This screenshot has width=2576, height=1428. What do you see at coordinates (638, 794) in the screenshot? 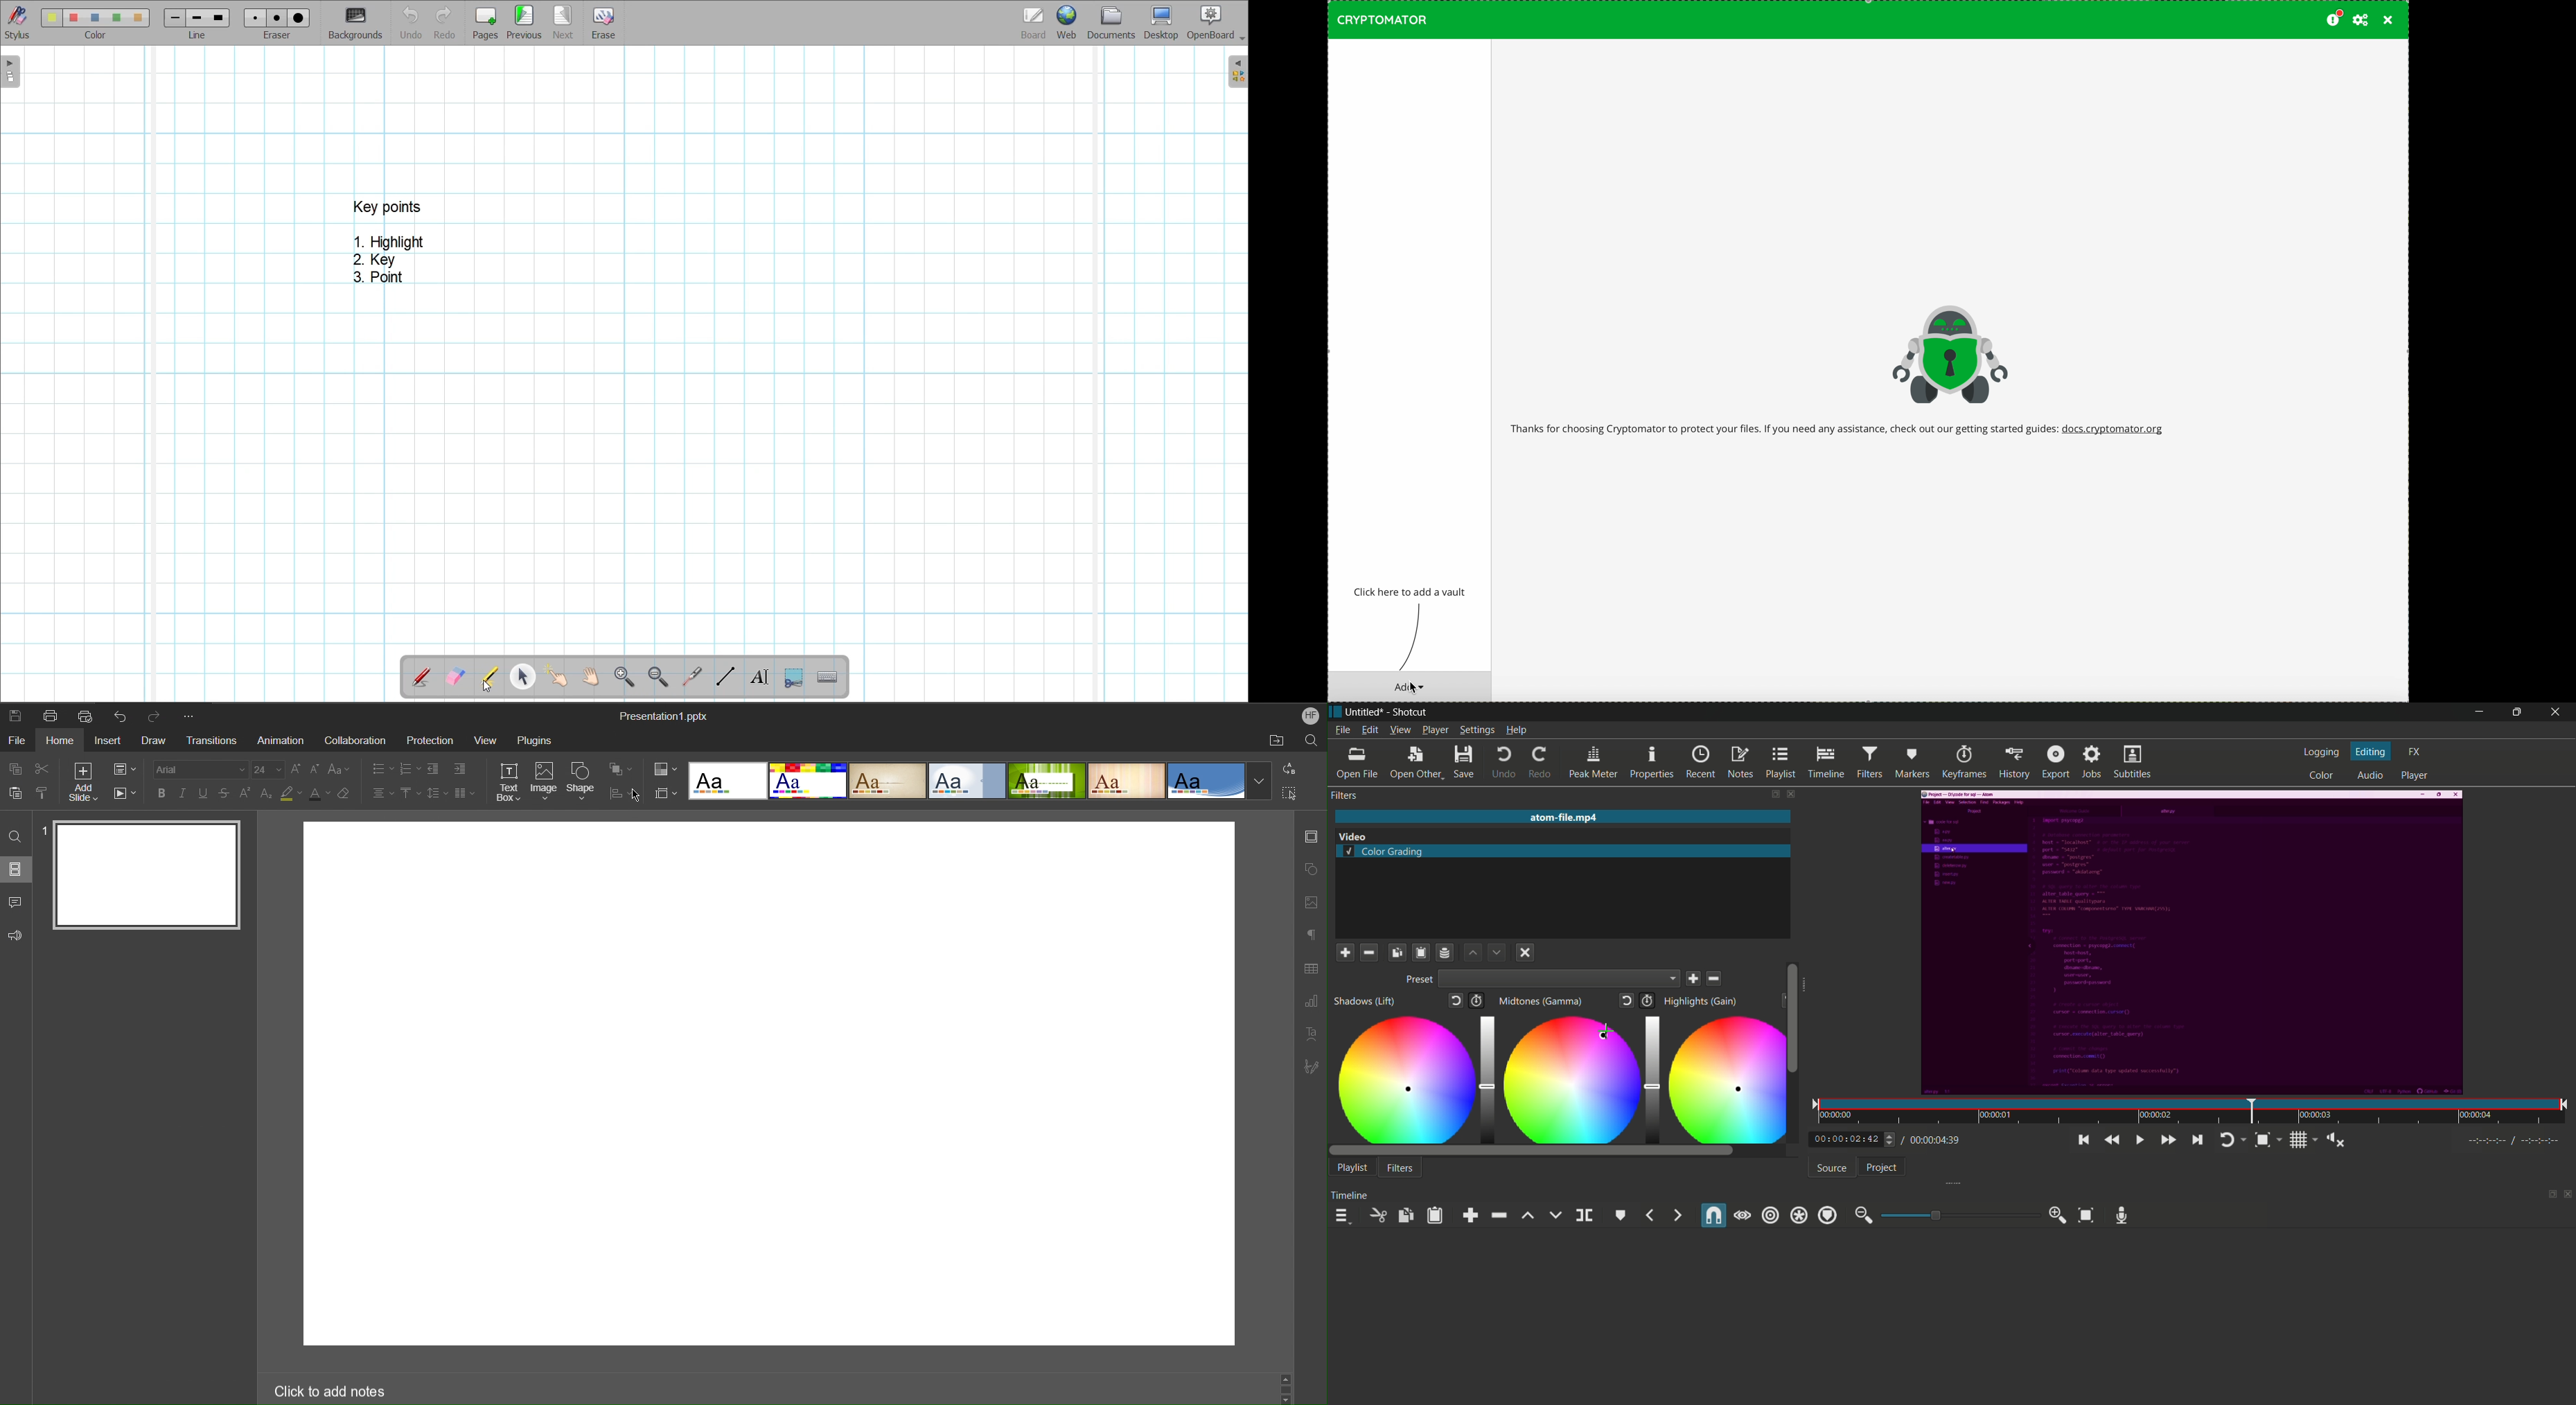
I see `Cursor` at bounding box center [638, 794].